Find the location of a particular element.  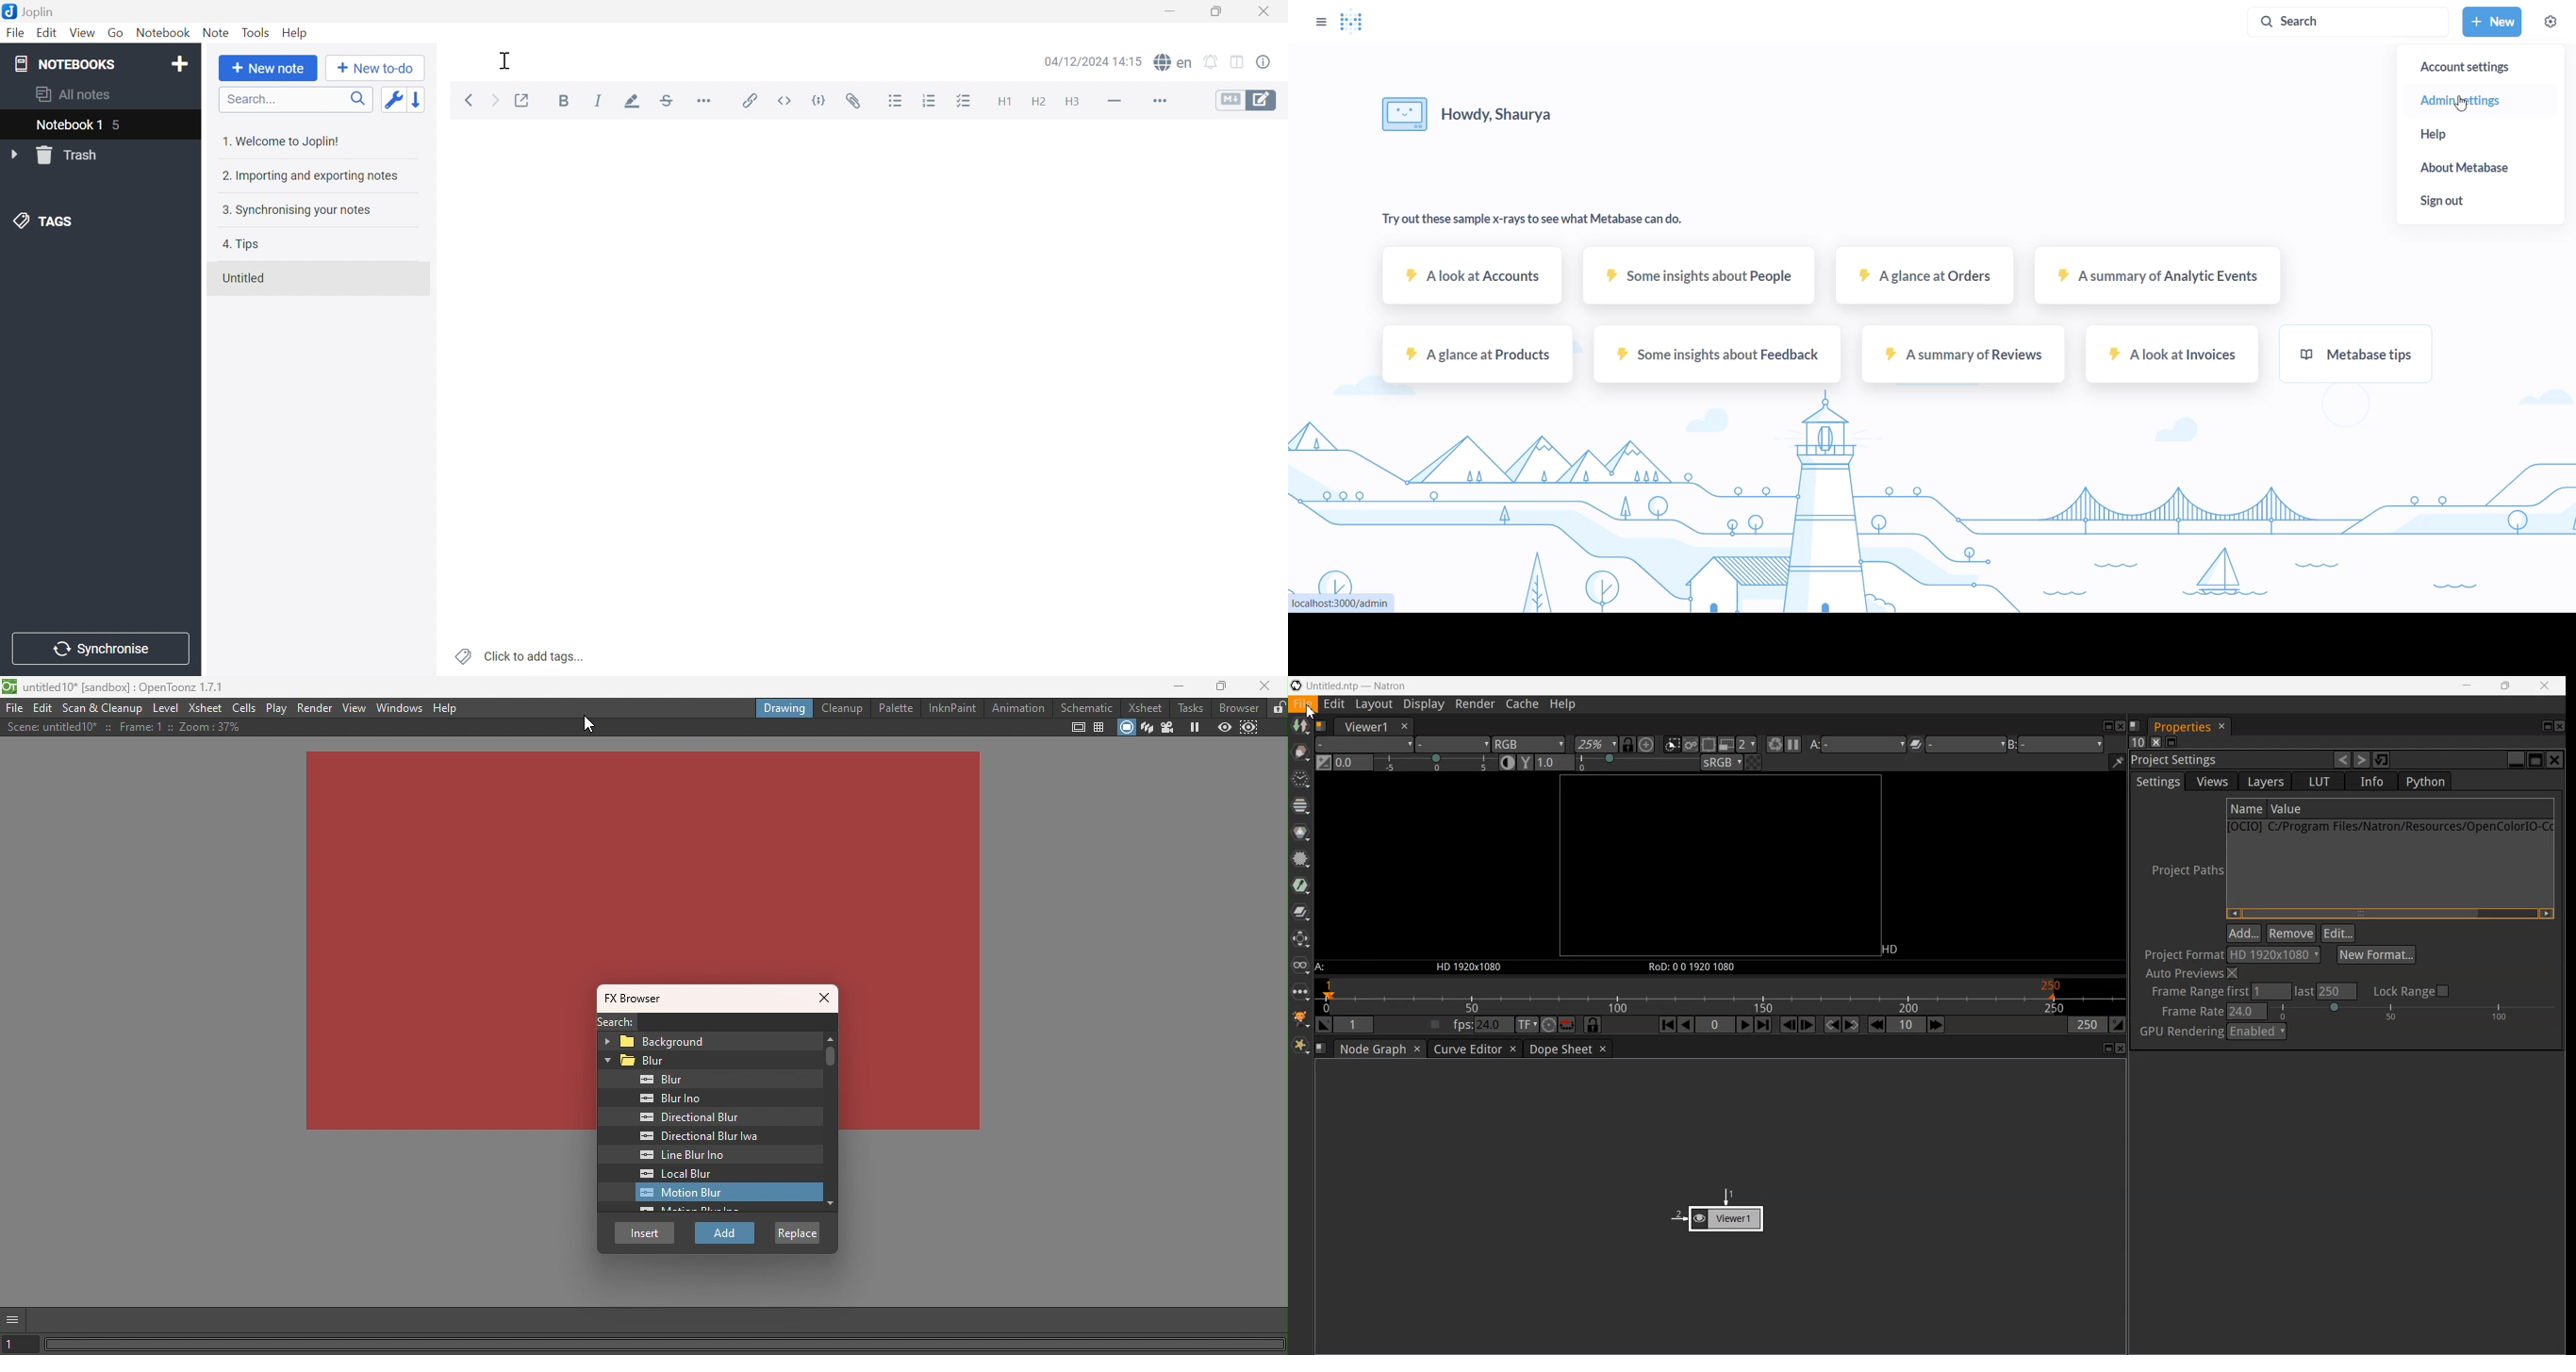

Manually adjust frame rate is located at coordinates (2413, 1011).